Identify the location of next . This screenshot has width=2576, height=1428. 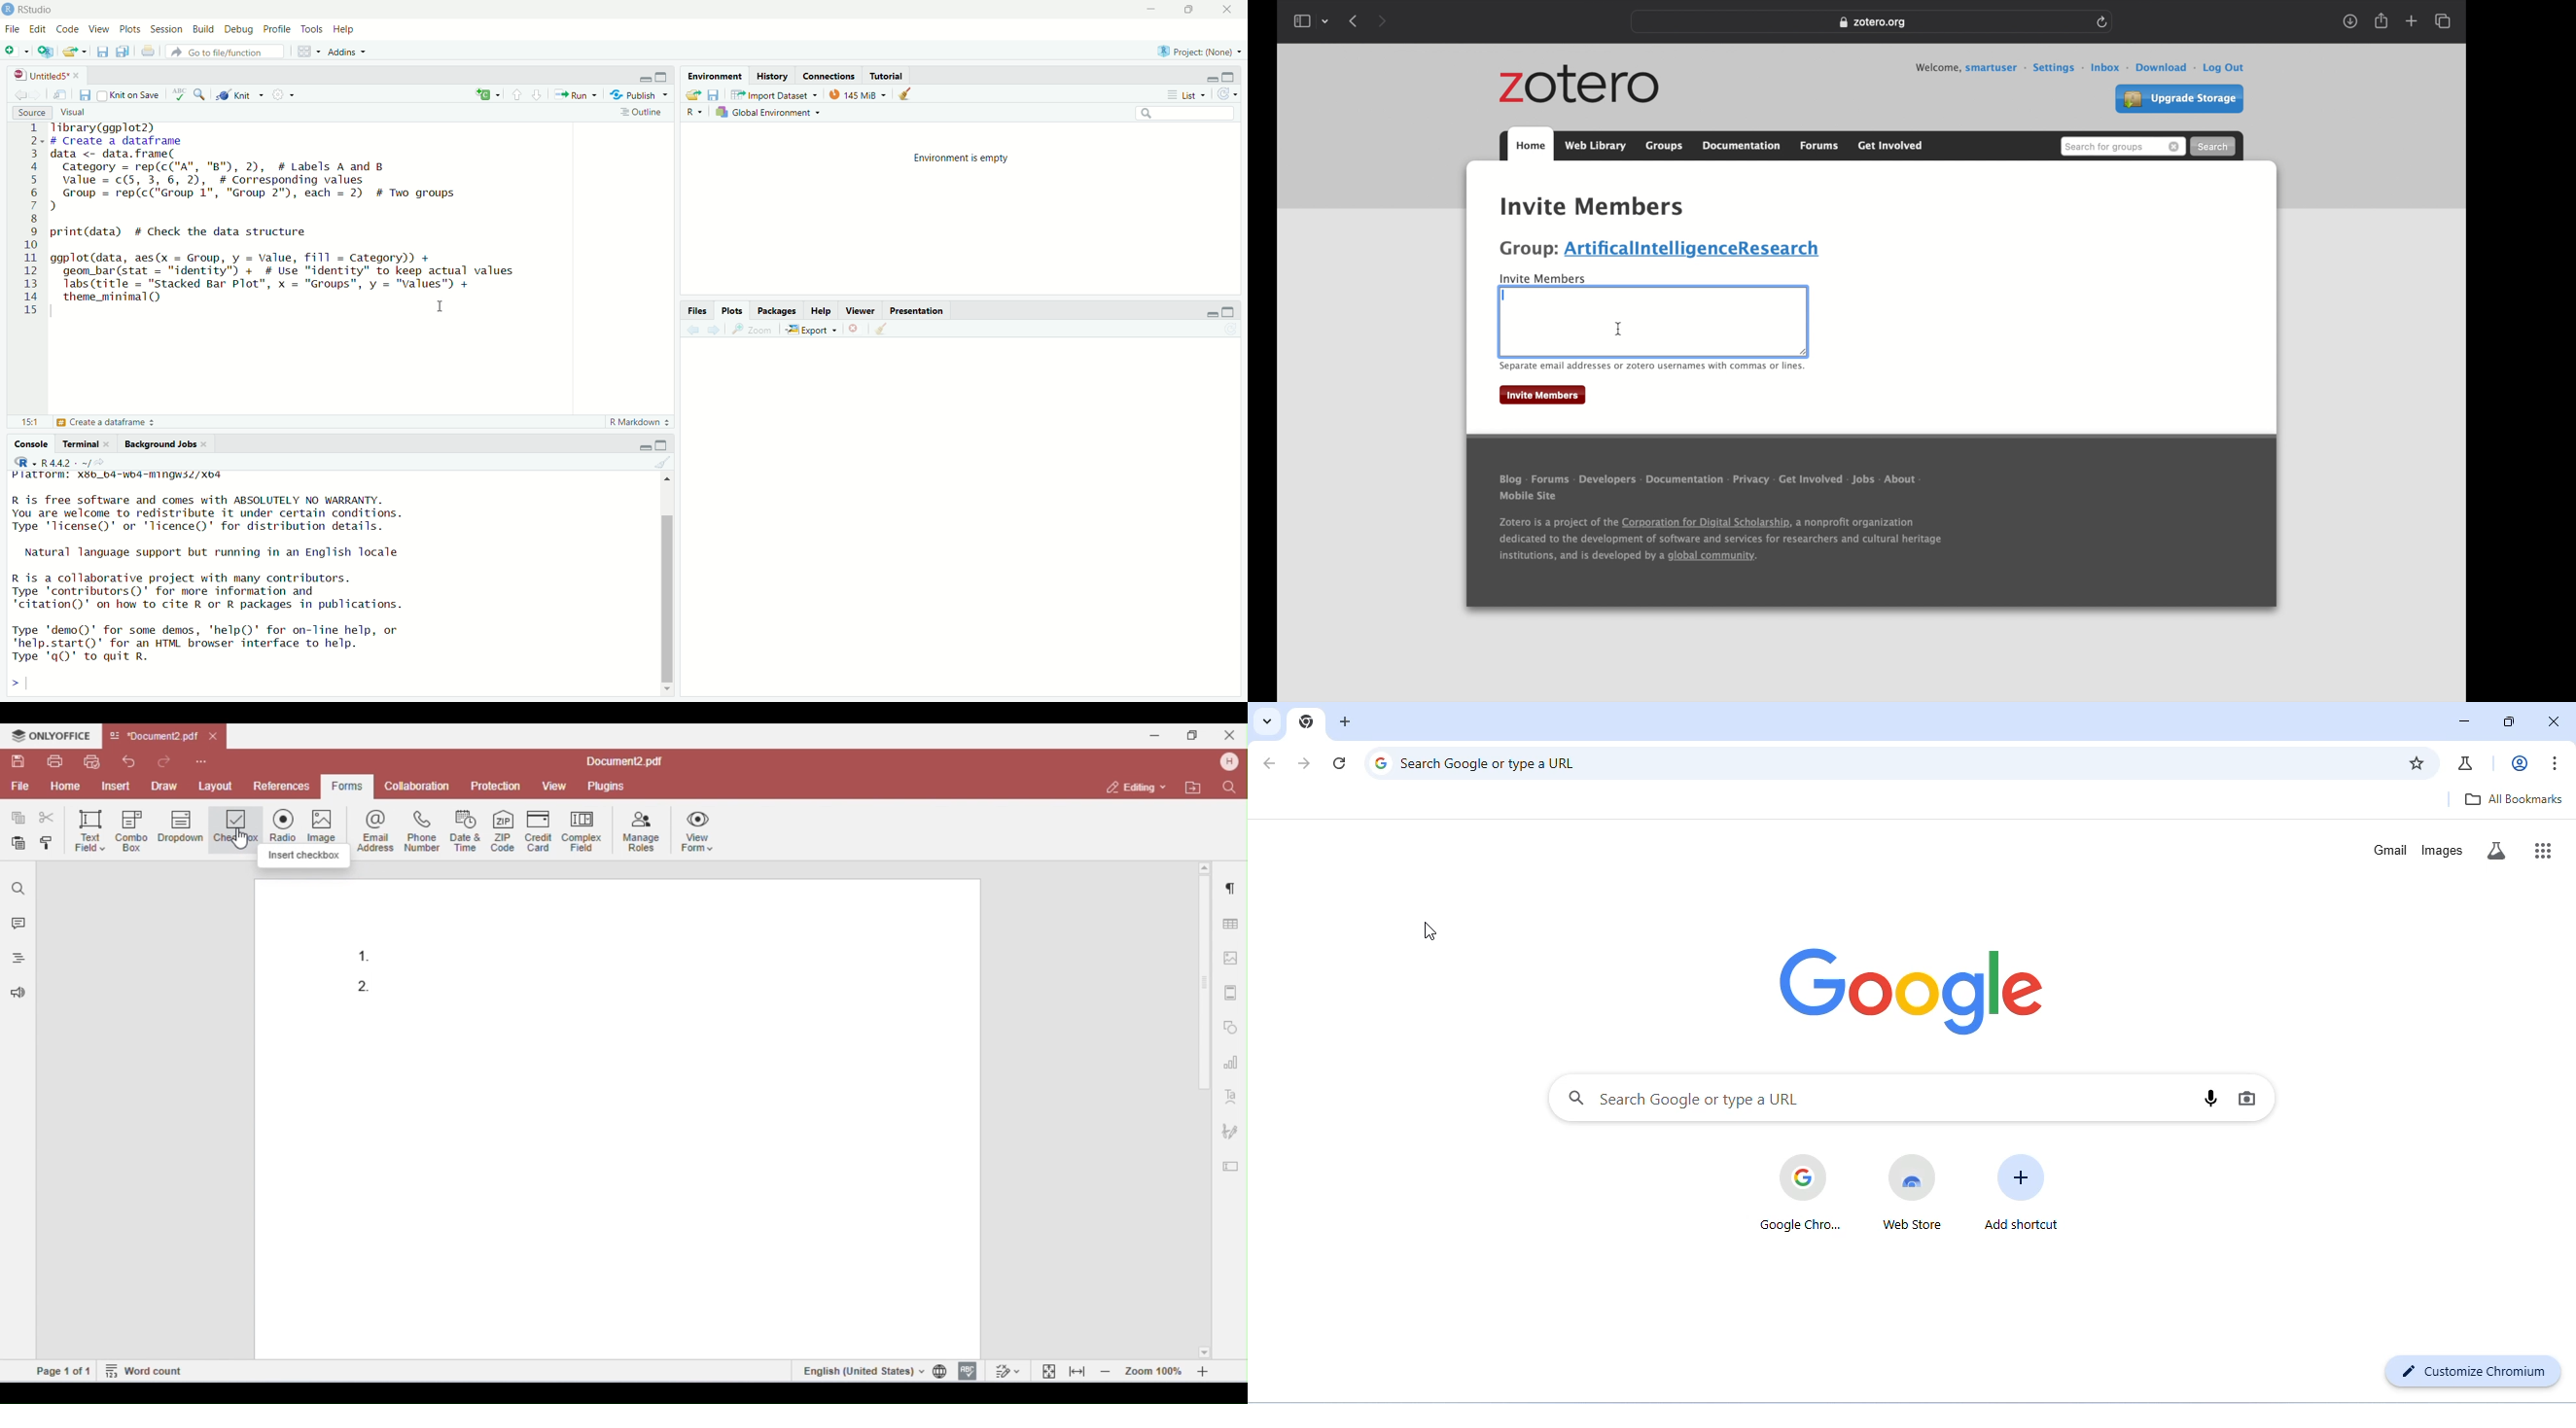
(1385, 21).